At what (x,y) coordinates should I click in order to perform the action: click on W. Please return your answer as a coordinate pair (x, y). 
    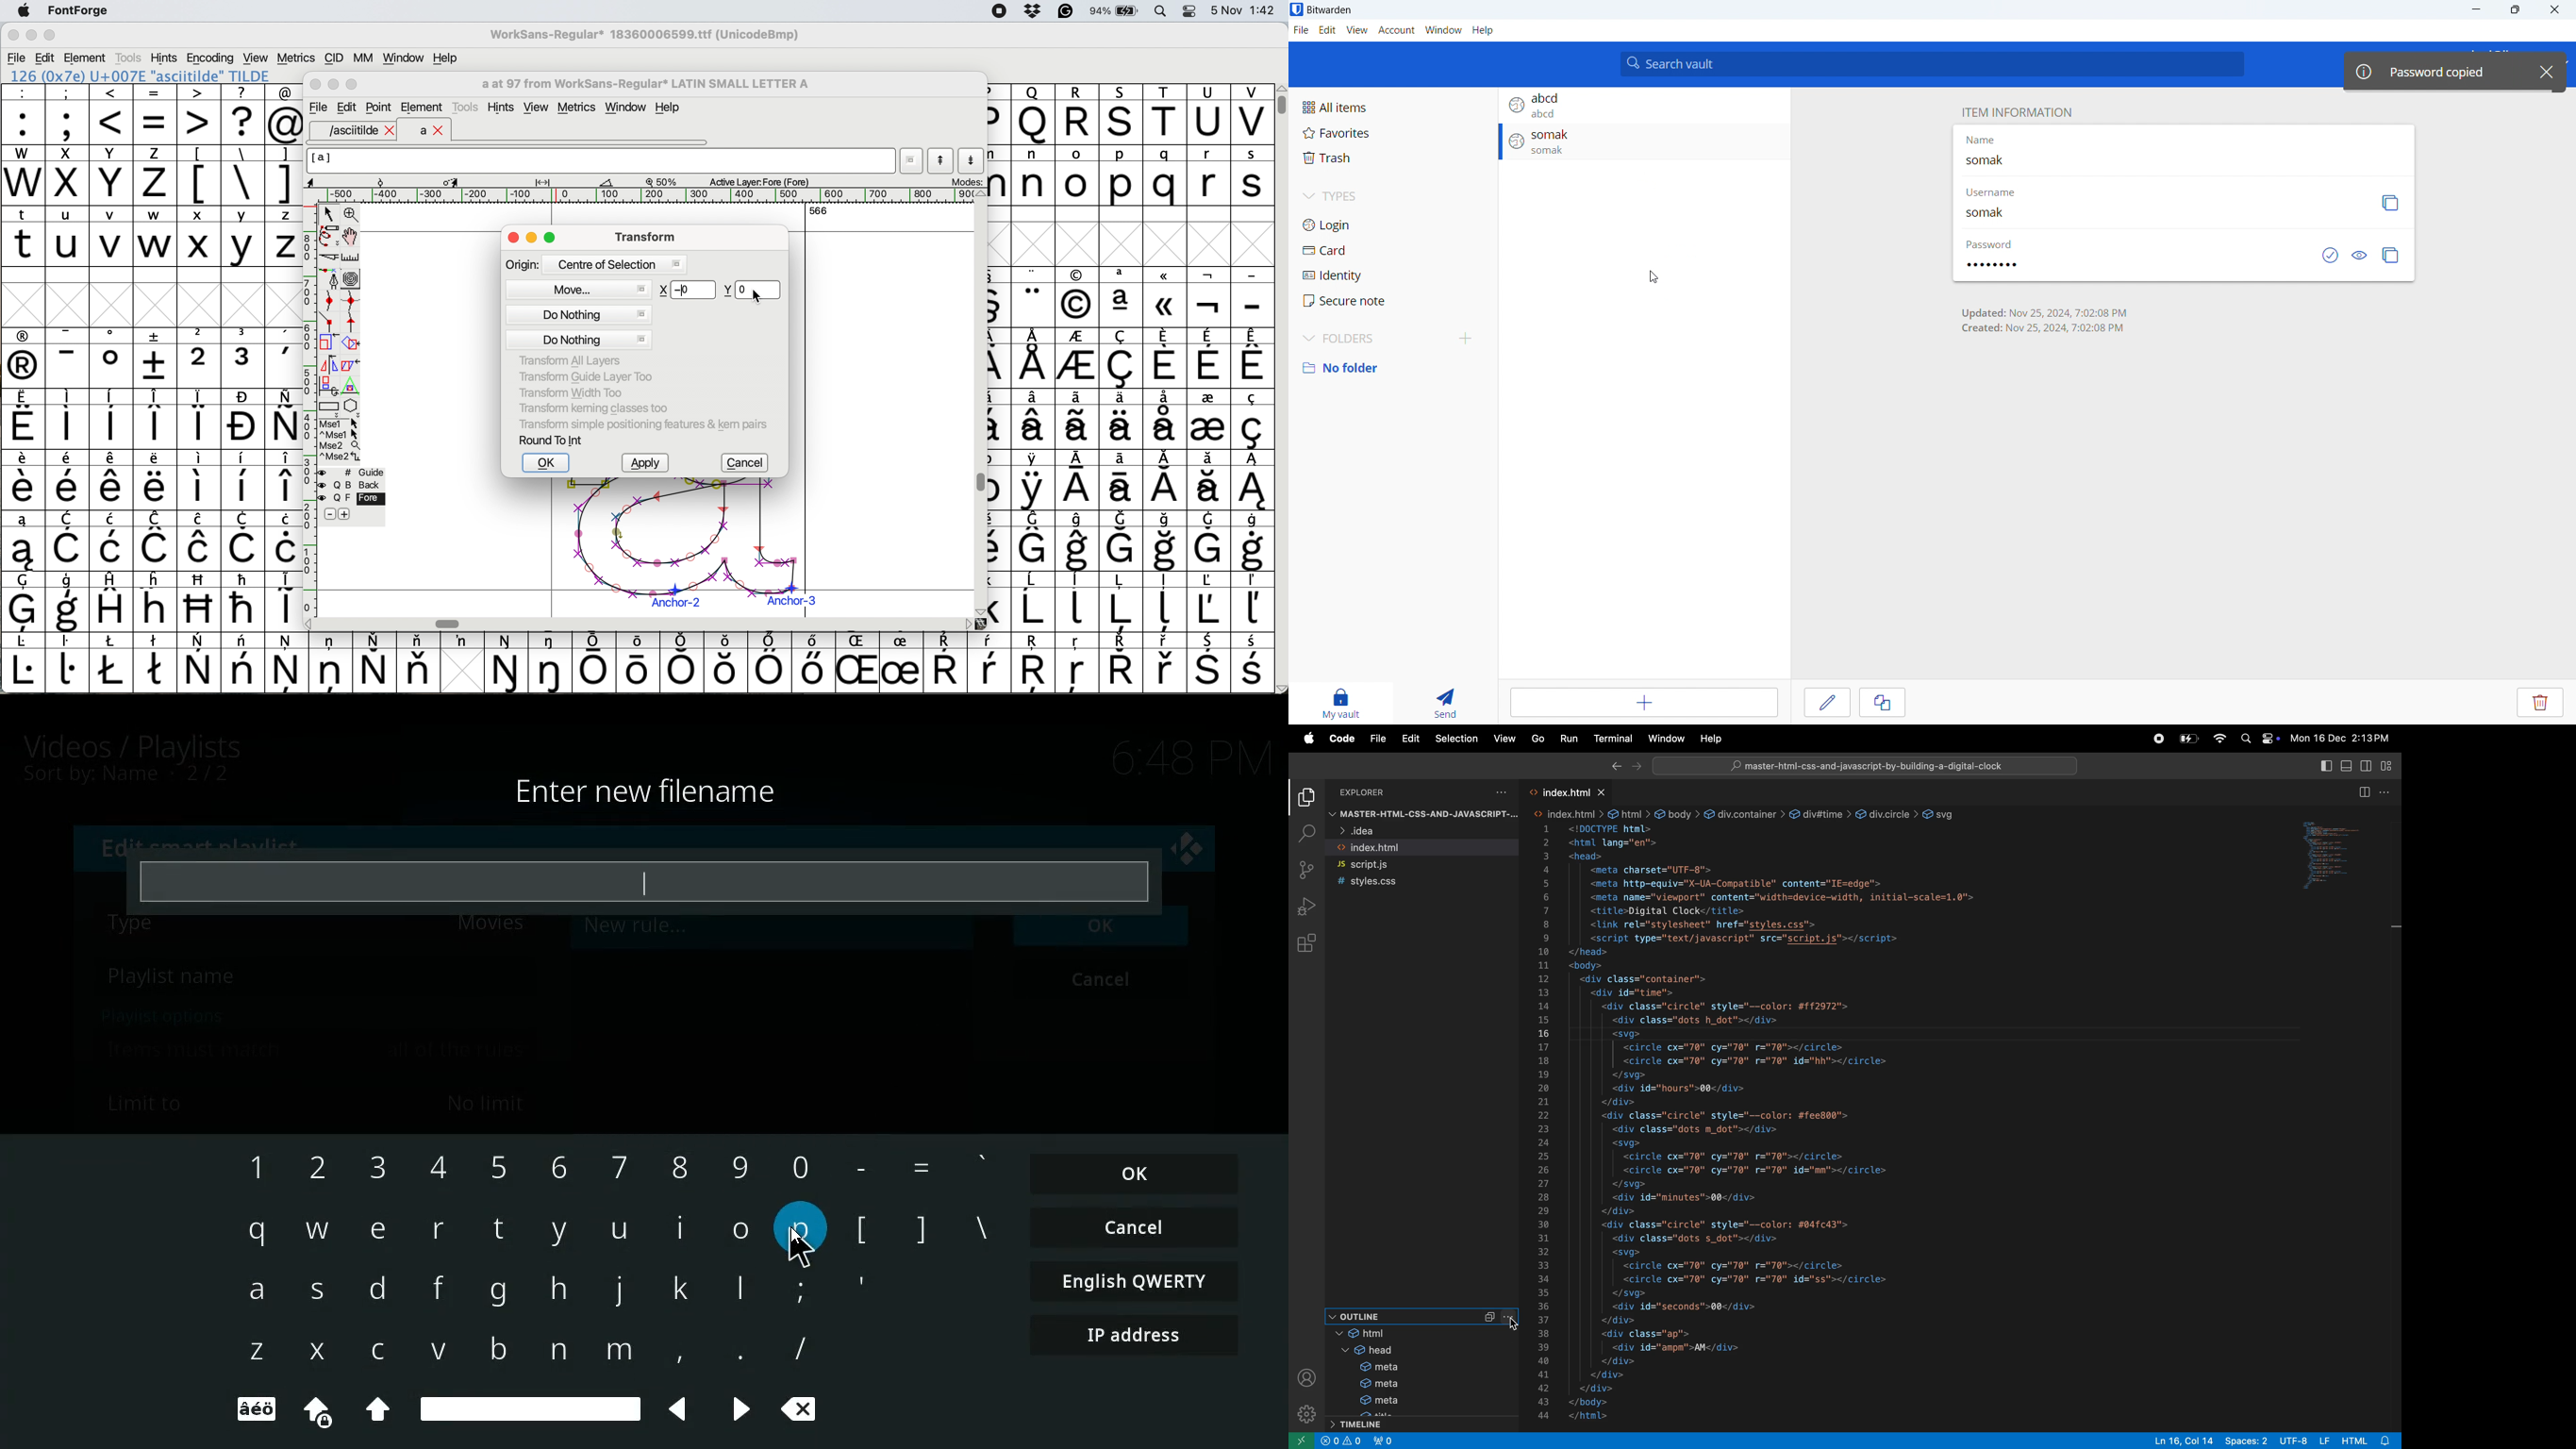
    Looking at the image, I should click on (25, 176).